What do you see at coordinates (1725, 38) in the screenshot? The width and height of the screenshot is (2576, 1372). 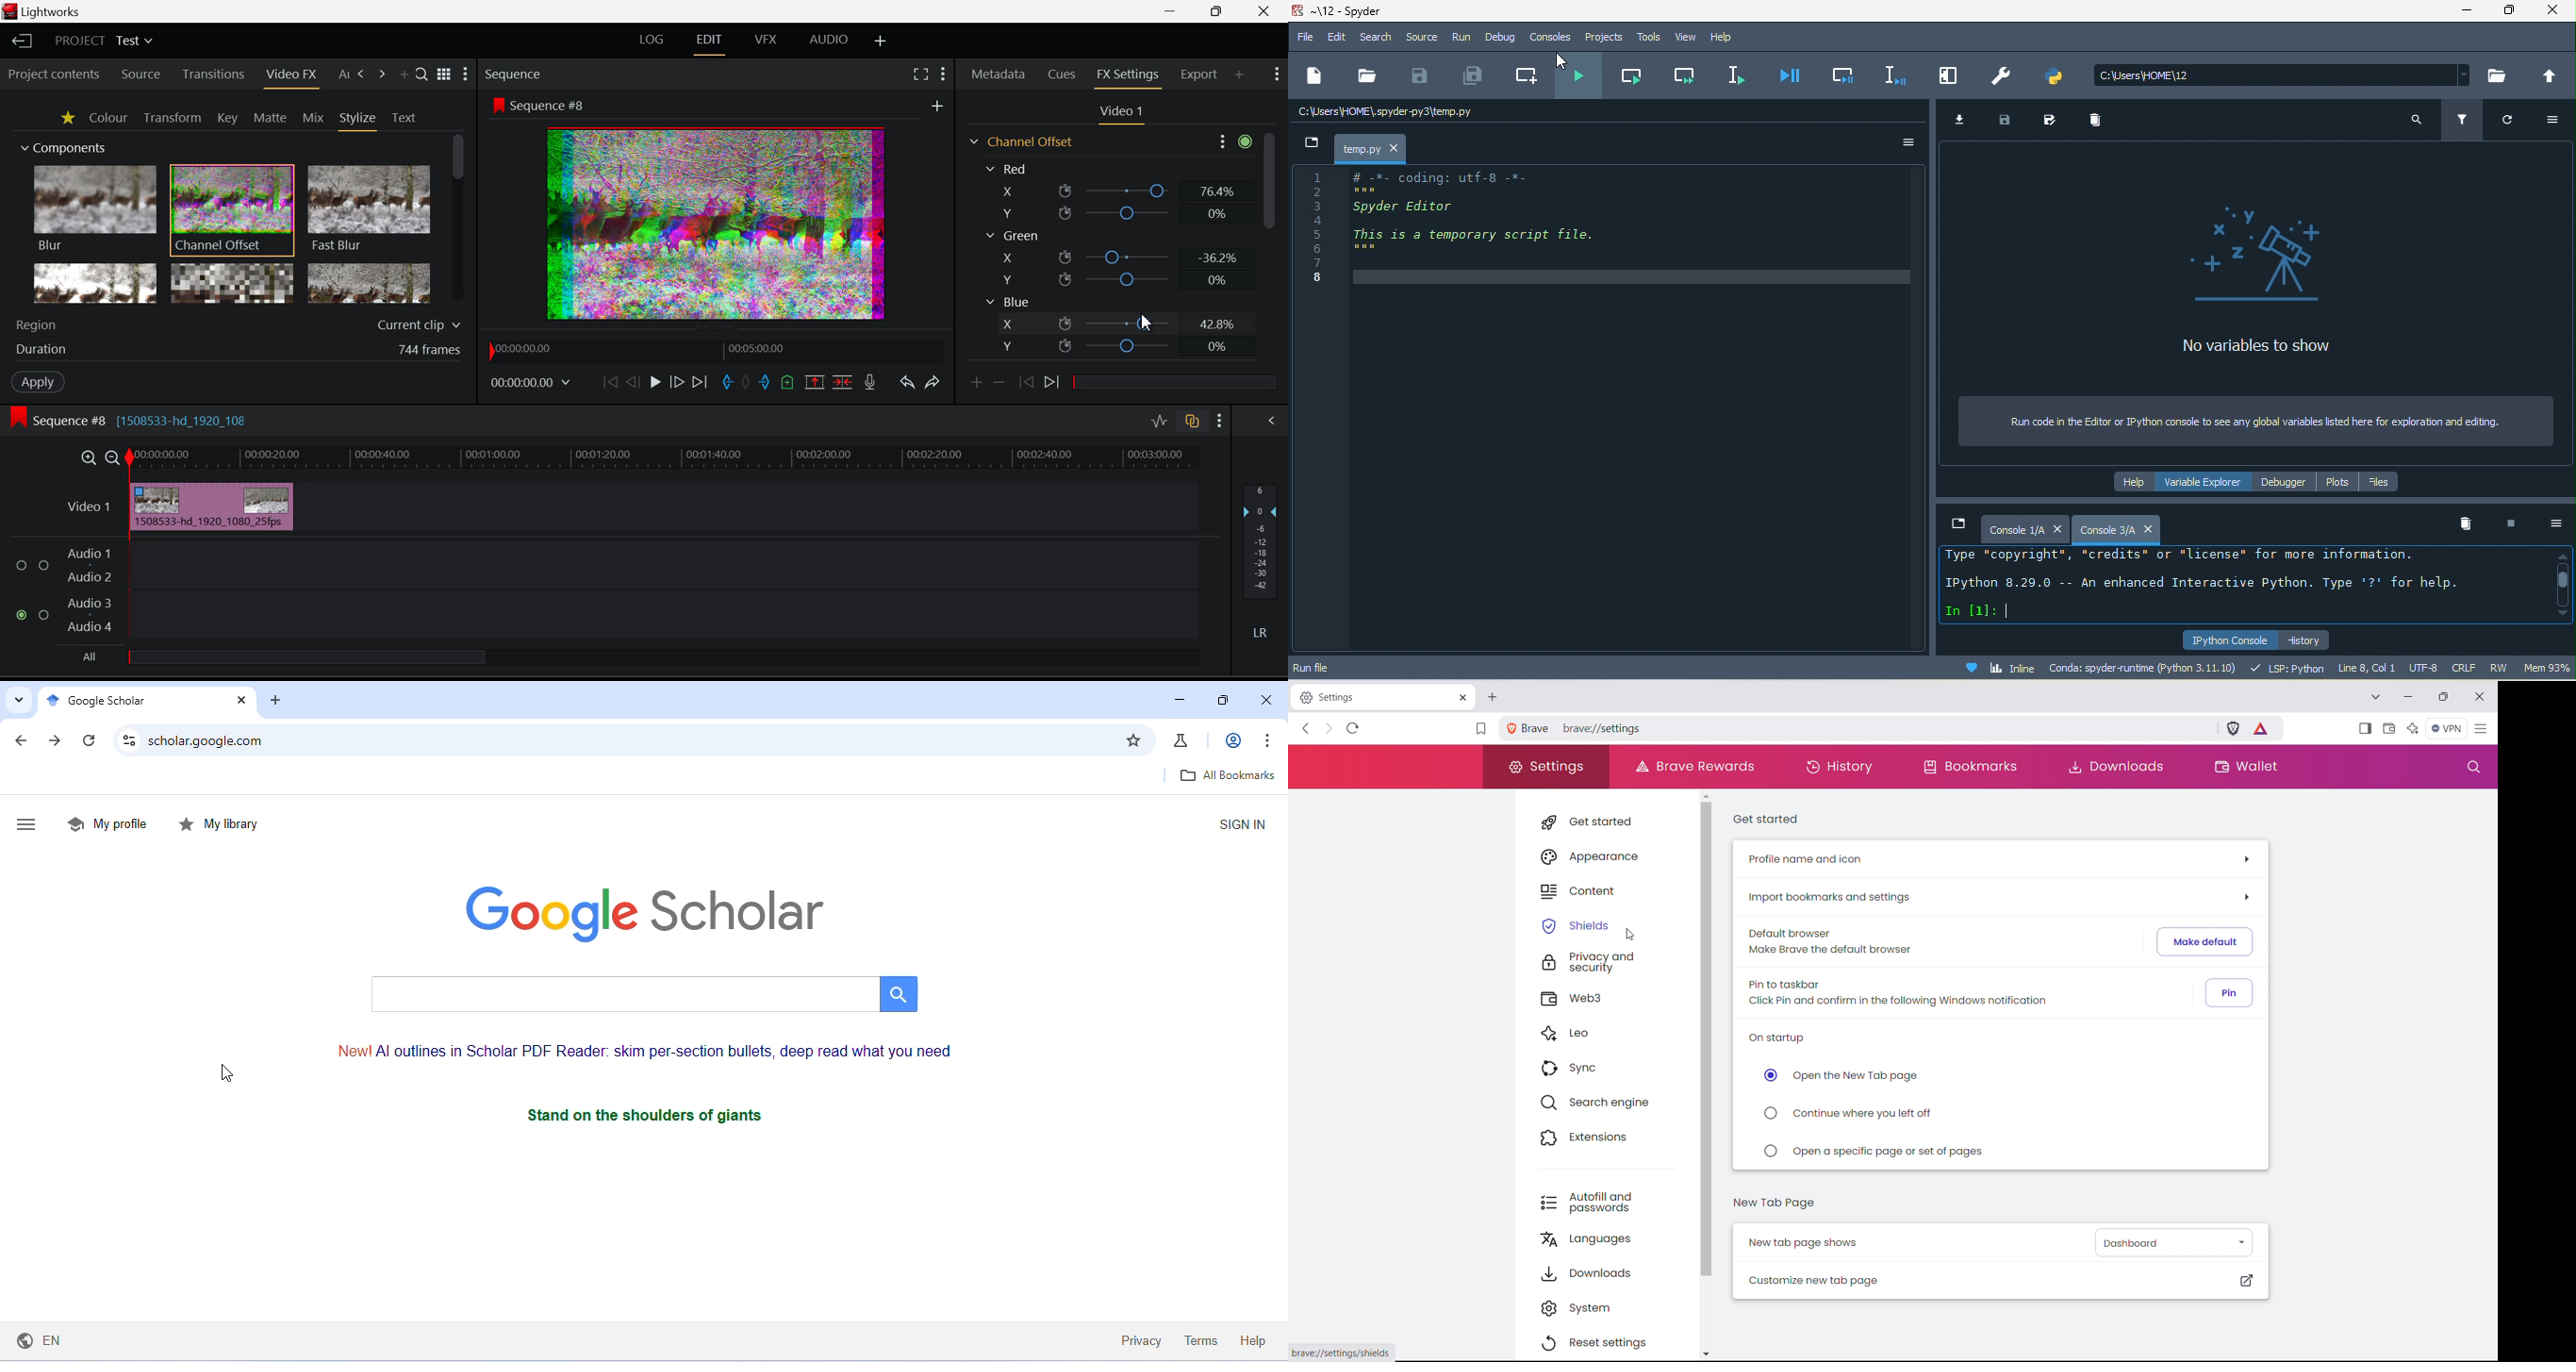 I see `help` at bounding box center [1725, 38].